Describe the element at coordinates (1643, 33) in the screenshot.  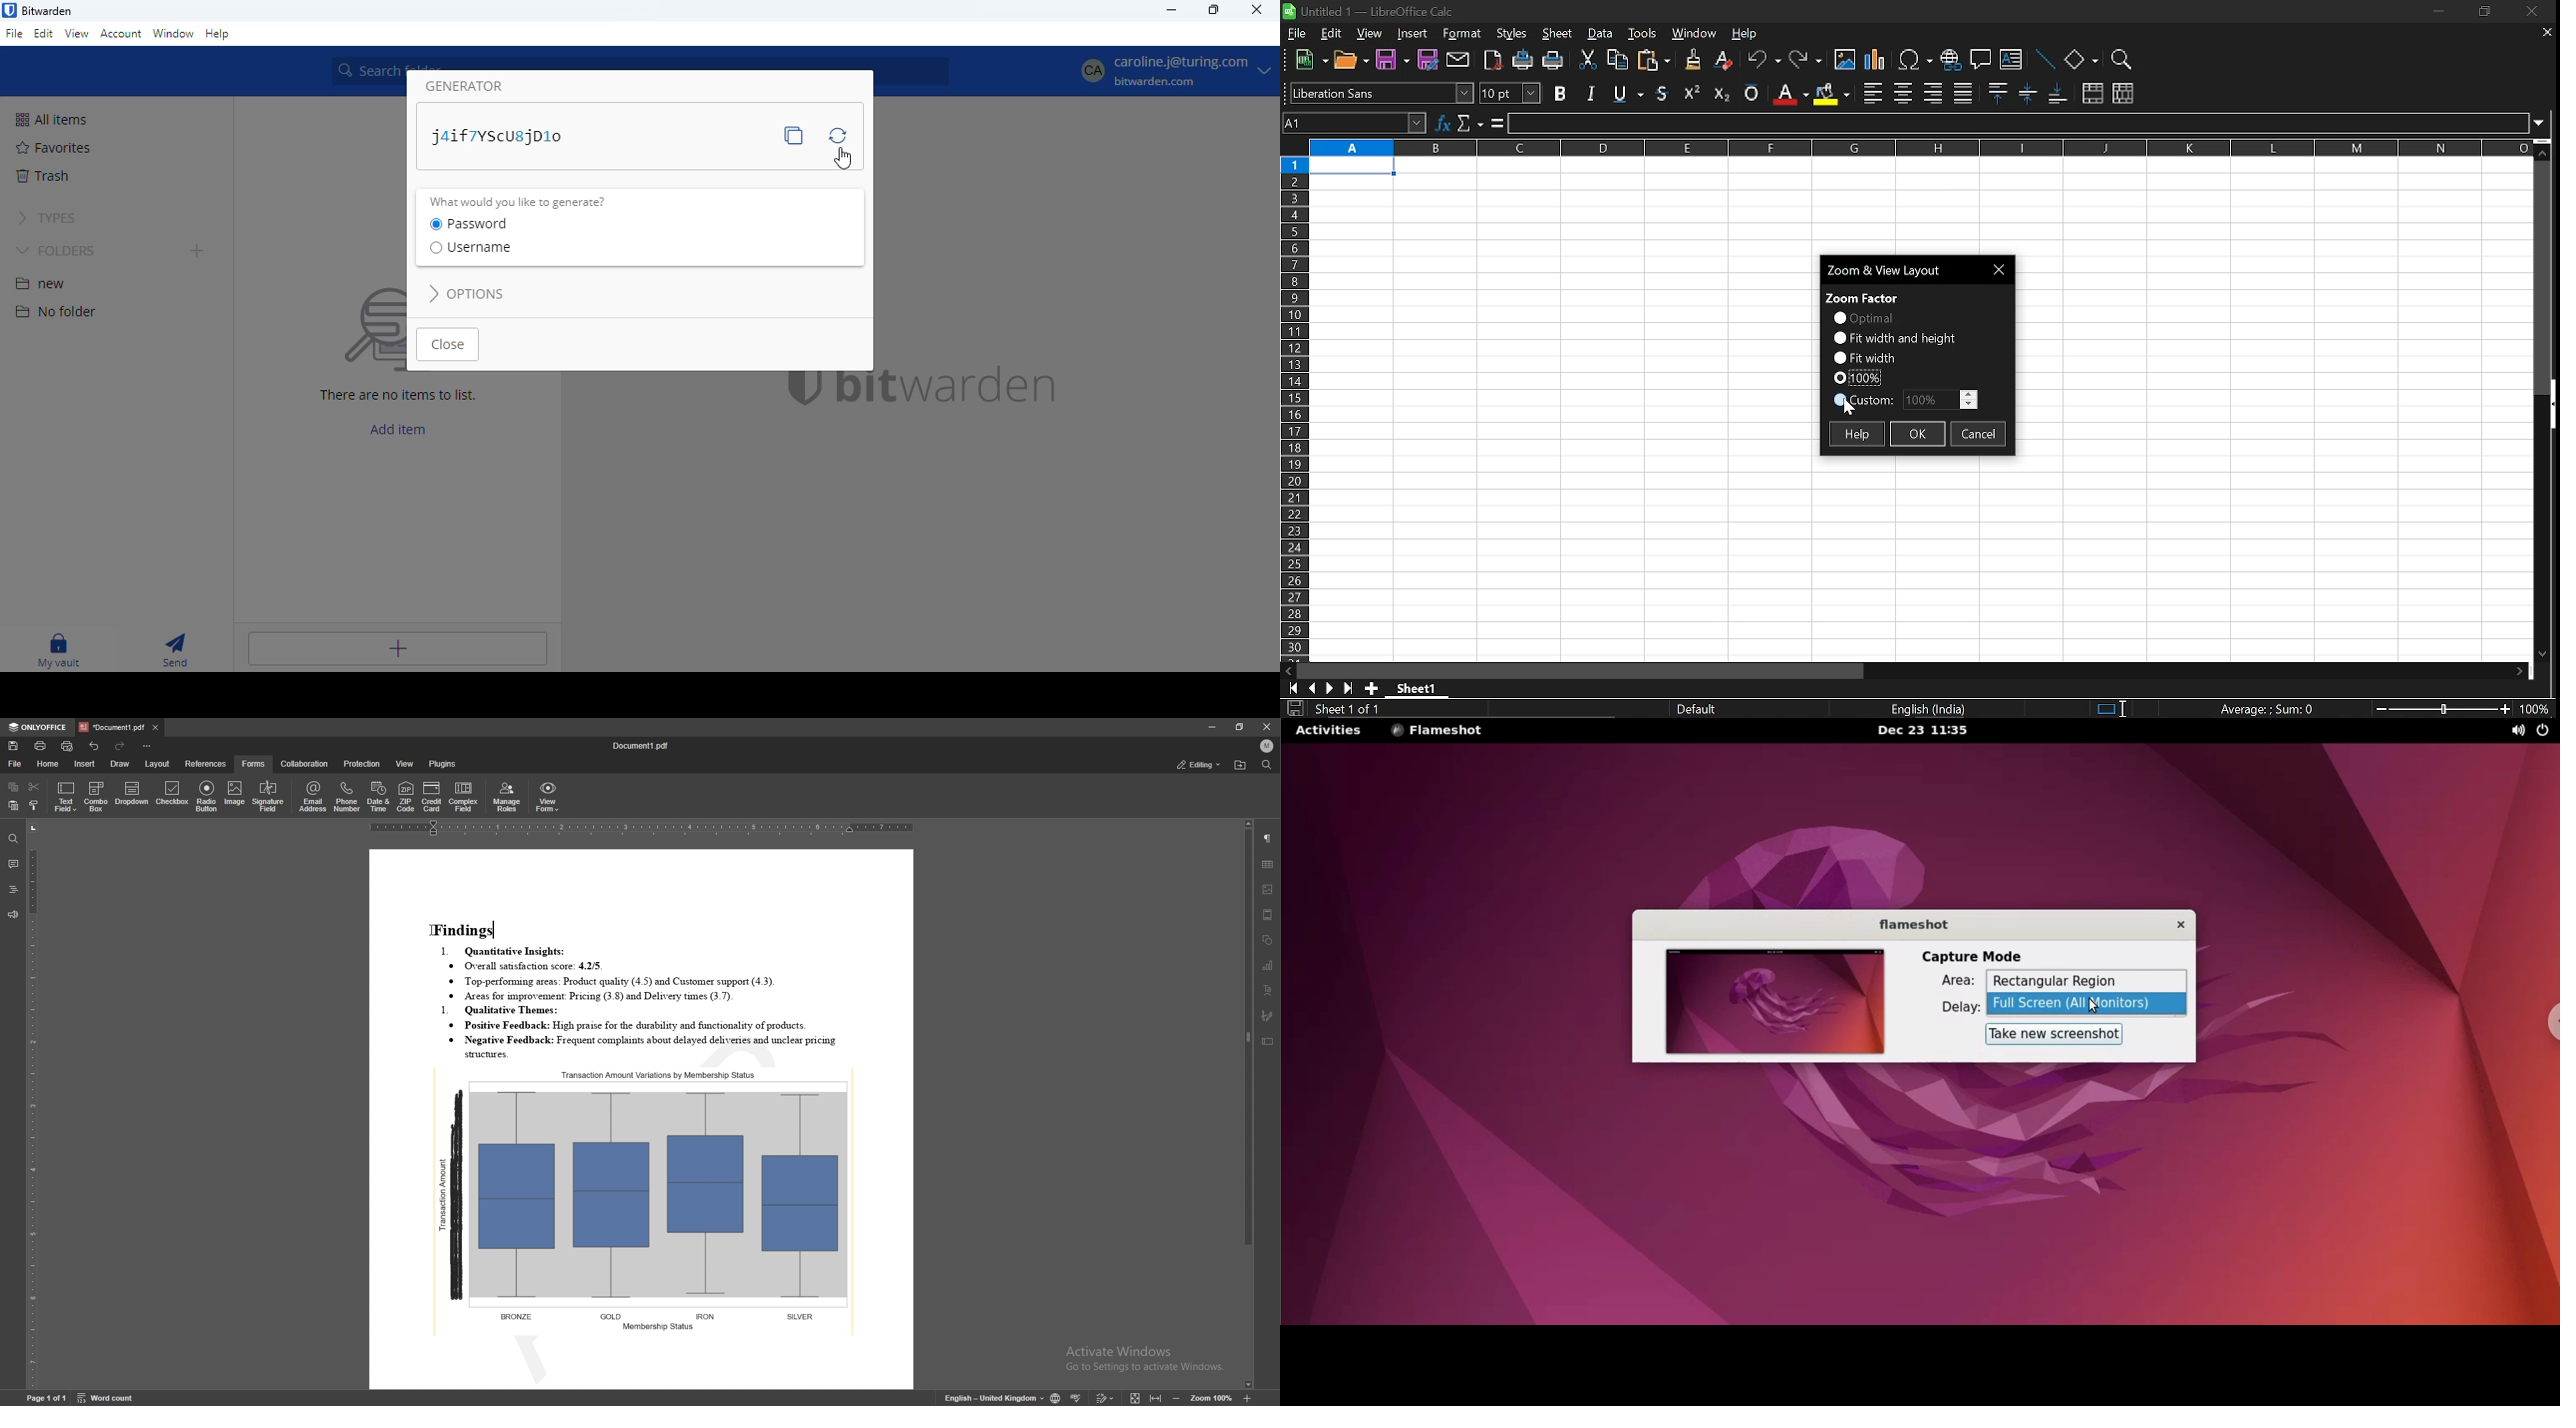
I see `tools` at that location.